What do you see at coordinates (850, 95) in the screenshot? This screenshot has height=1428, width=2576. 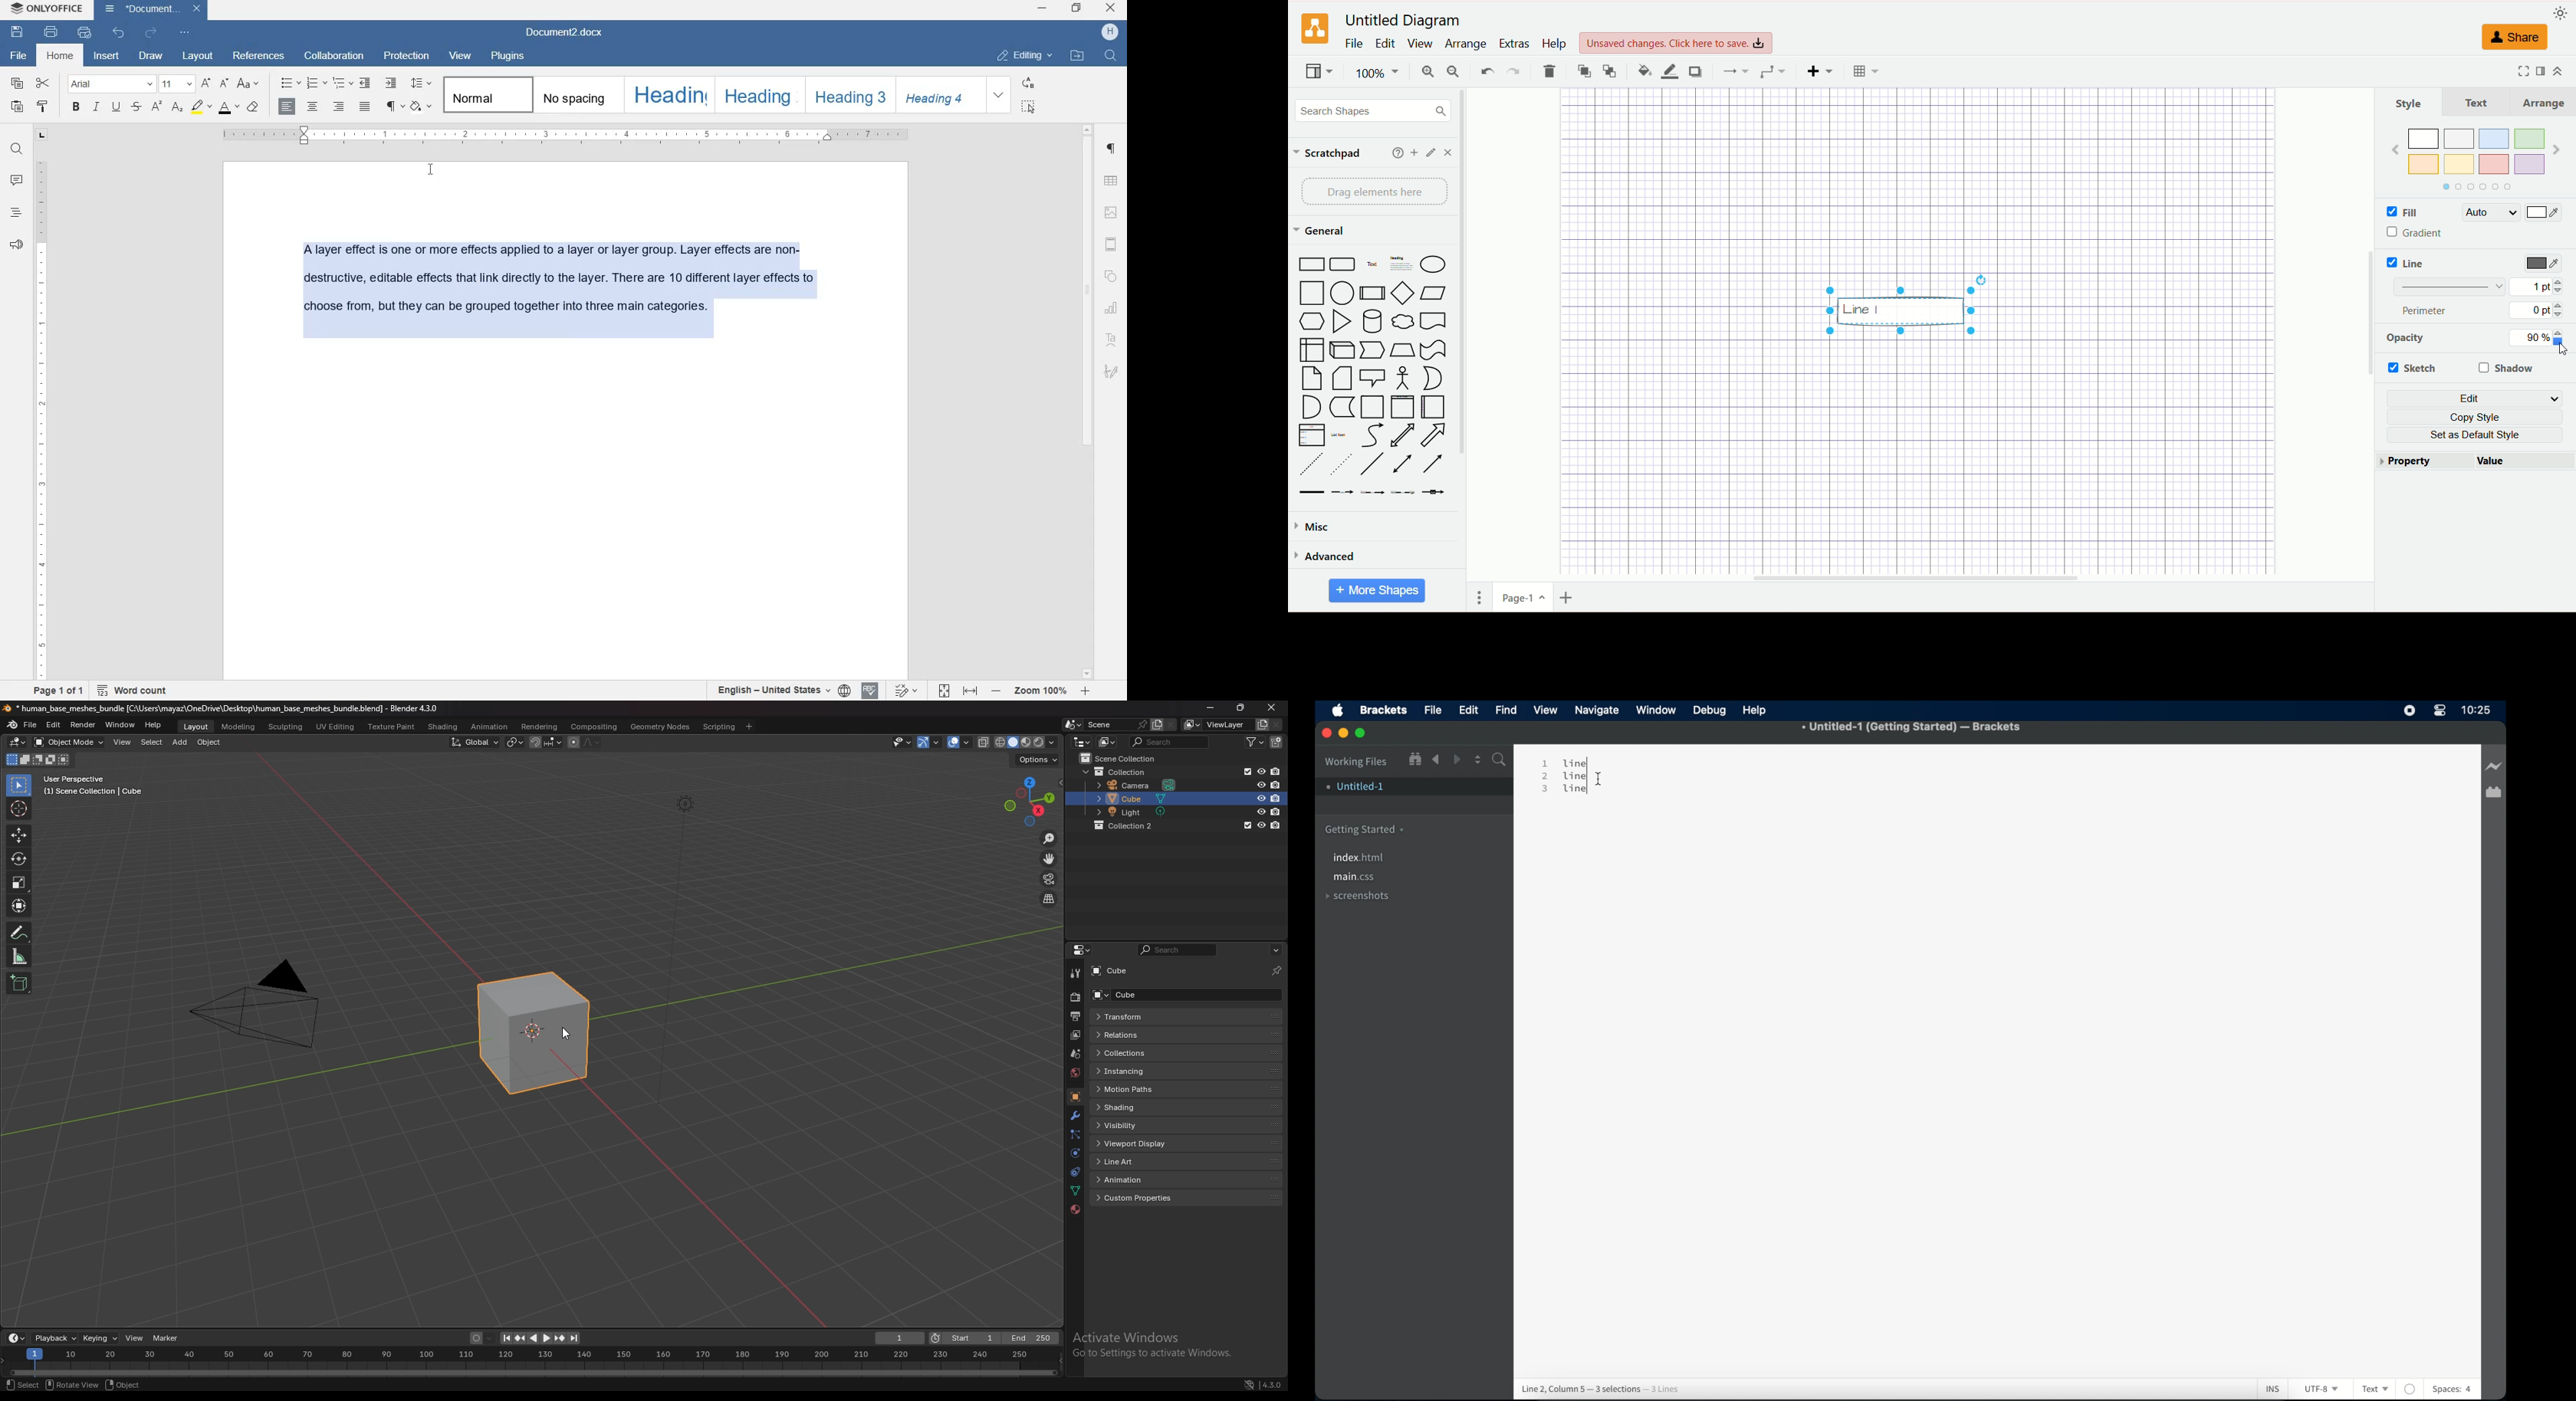 I see `heading 3` at bounding box center [850, 95].